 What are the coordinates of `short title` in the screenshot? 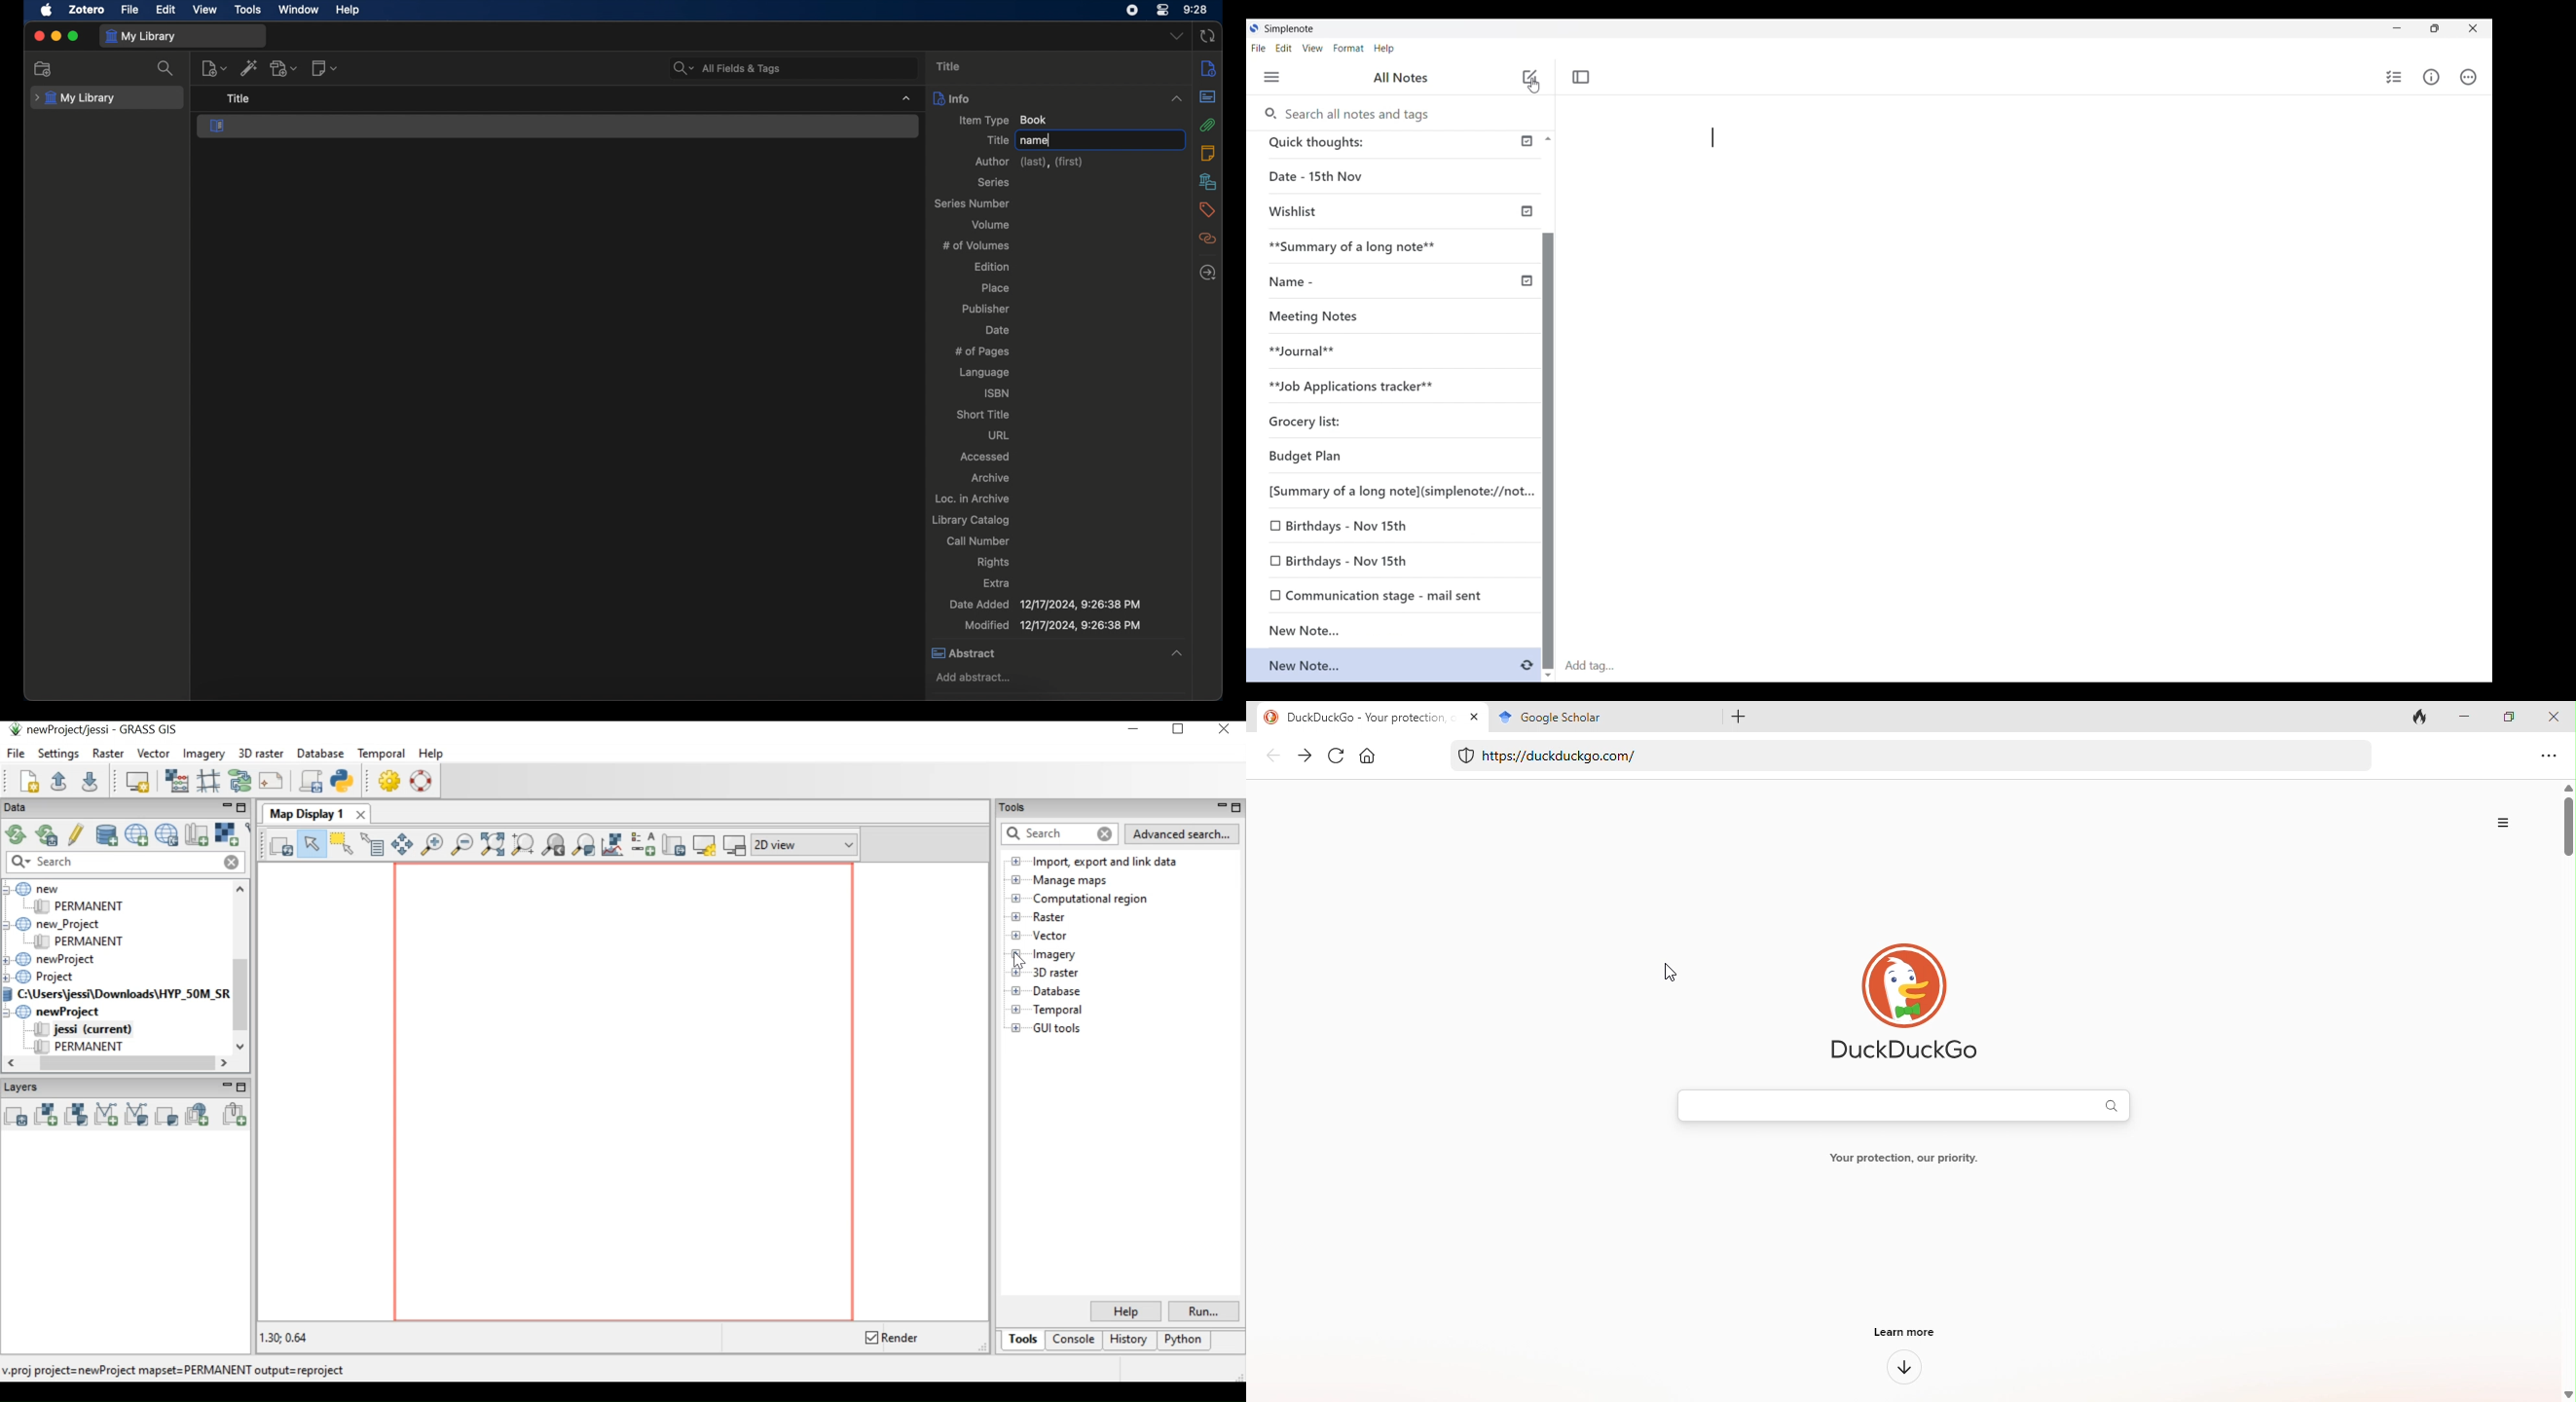 It's located at (983, 414).